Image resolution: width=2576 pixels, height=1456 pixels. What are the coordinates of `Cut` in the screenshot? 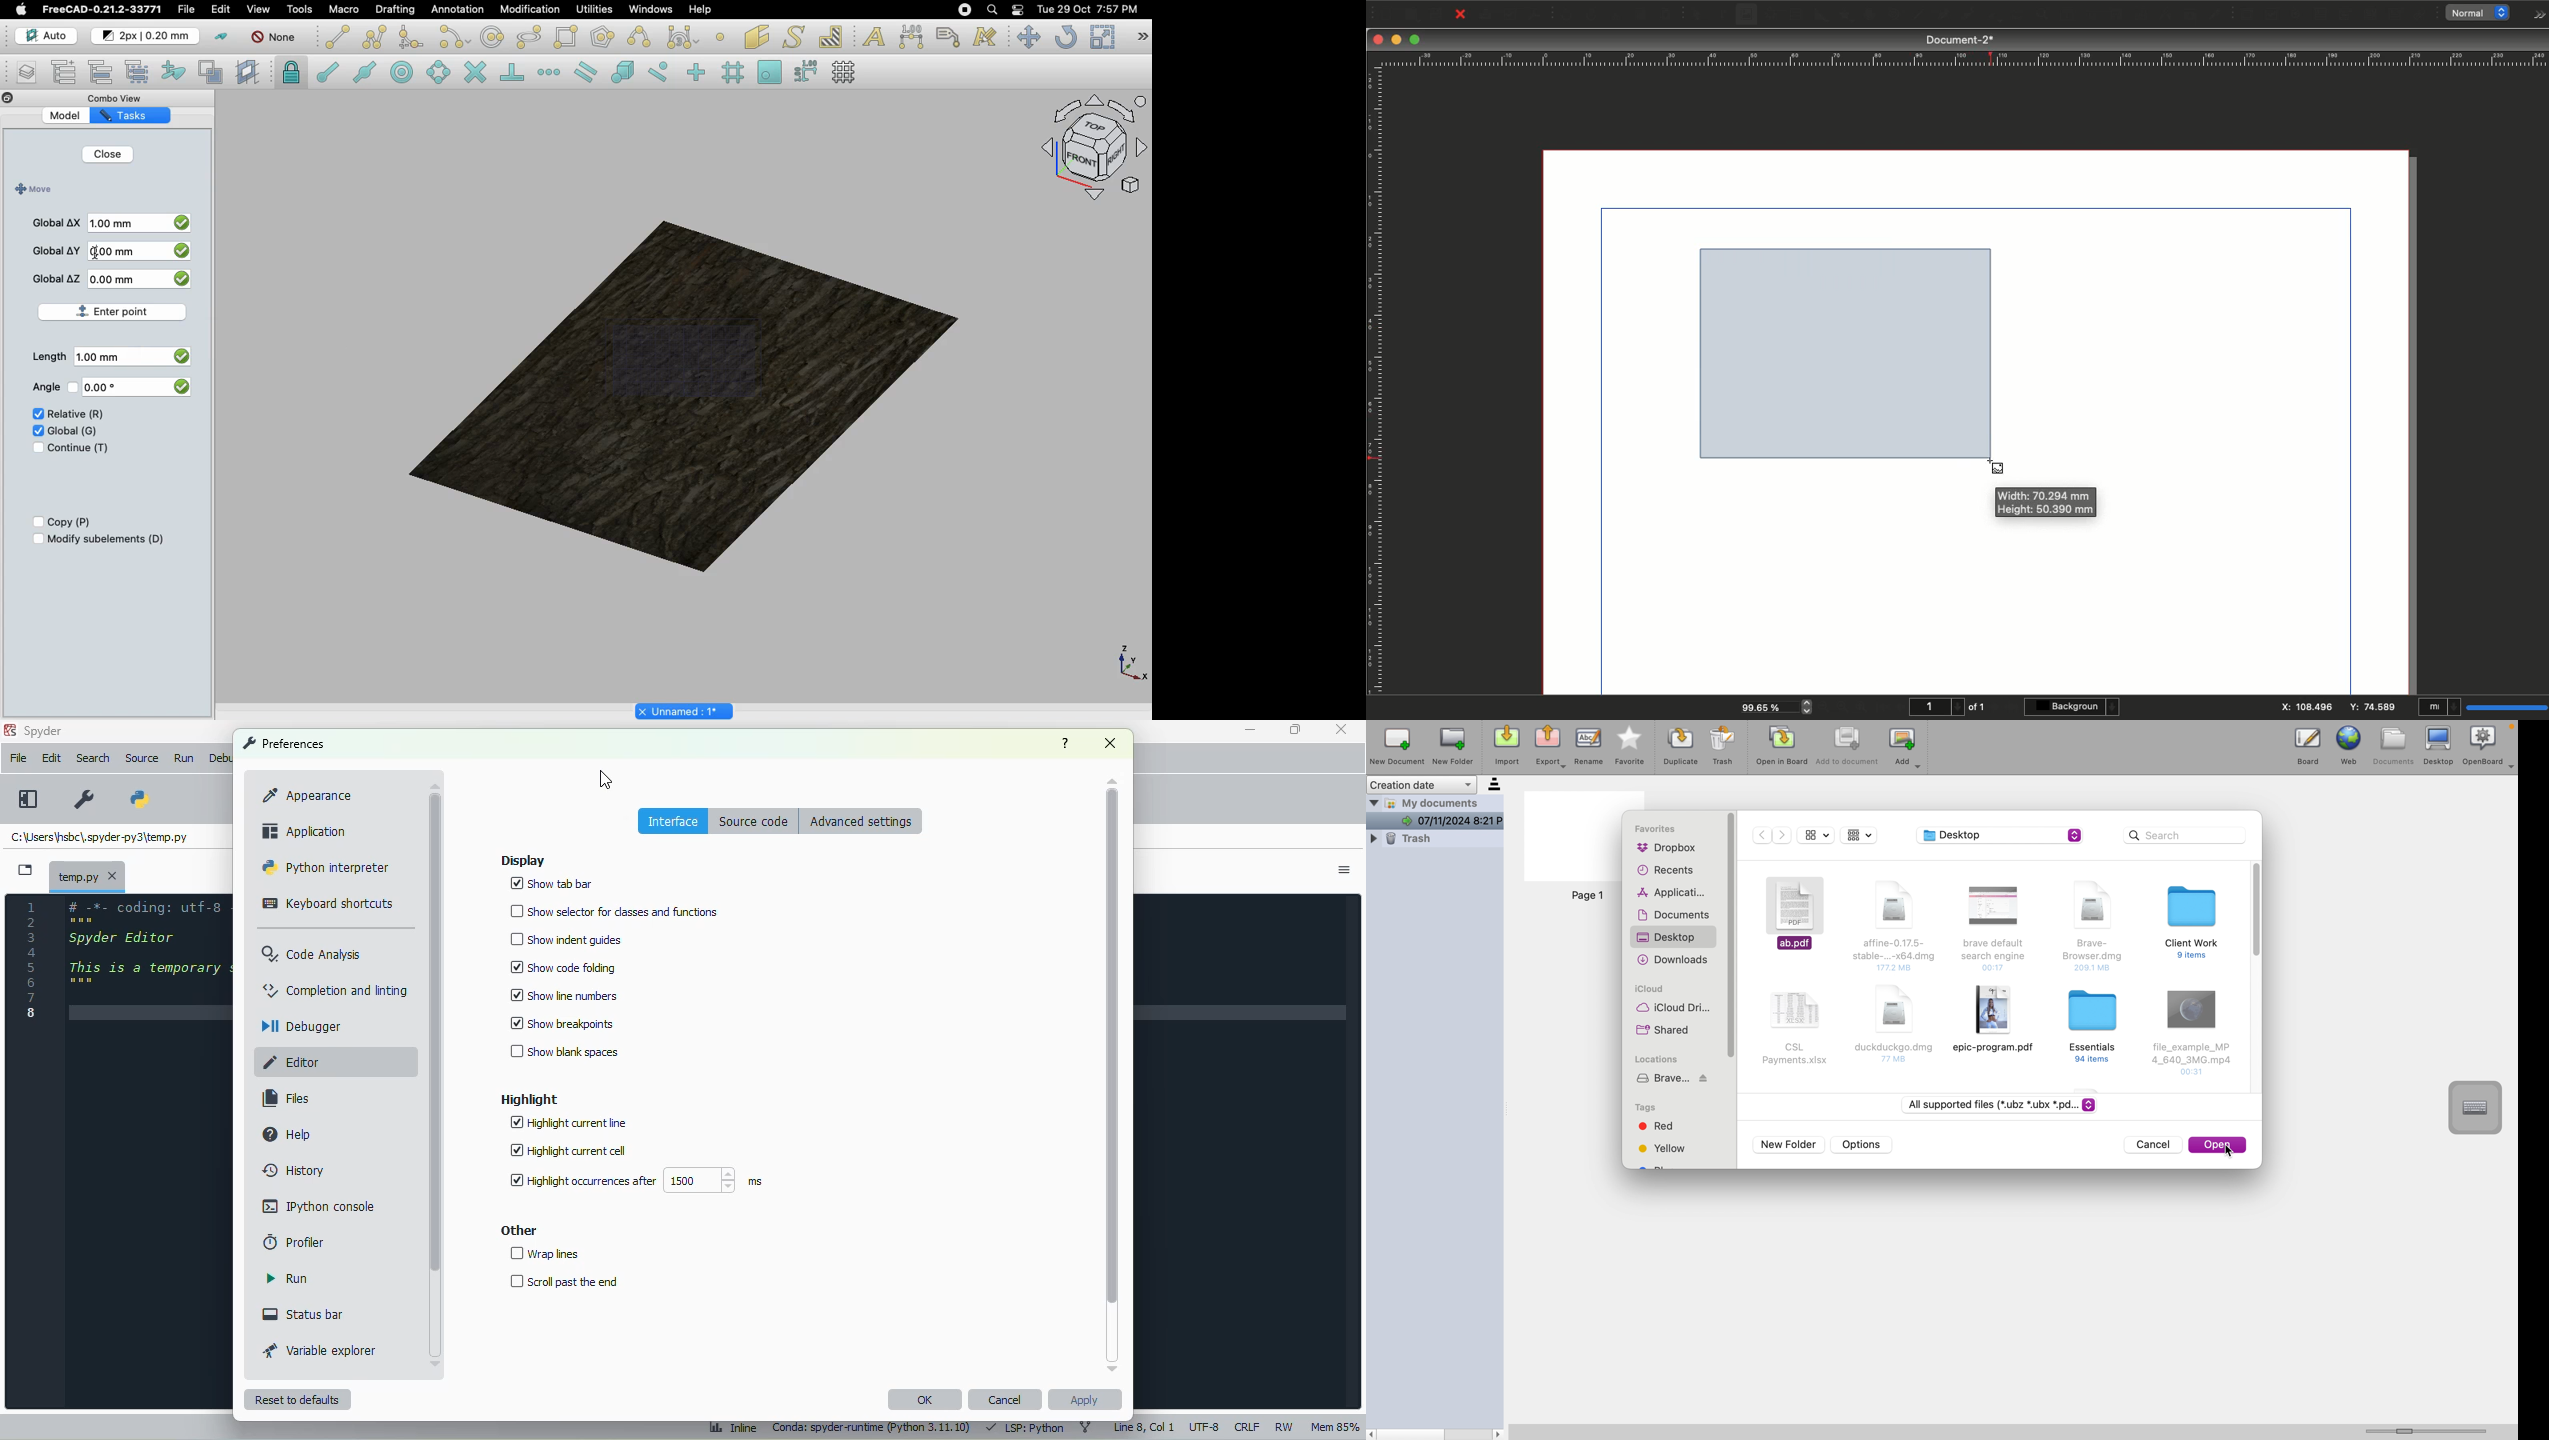 It's located at (1616, 15).